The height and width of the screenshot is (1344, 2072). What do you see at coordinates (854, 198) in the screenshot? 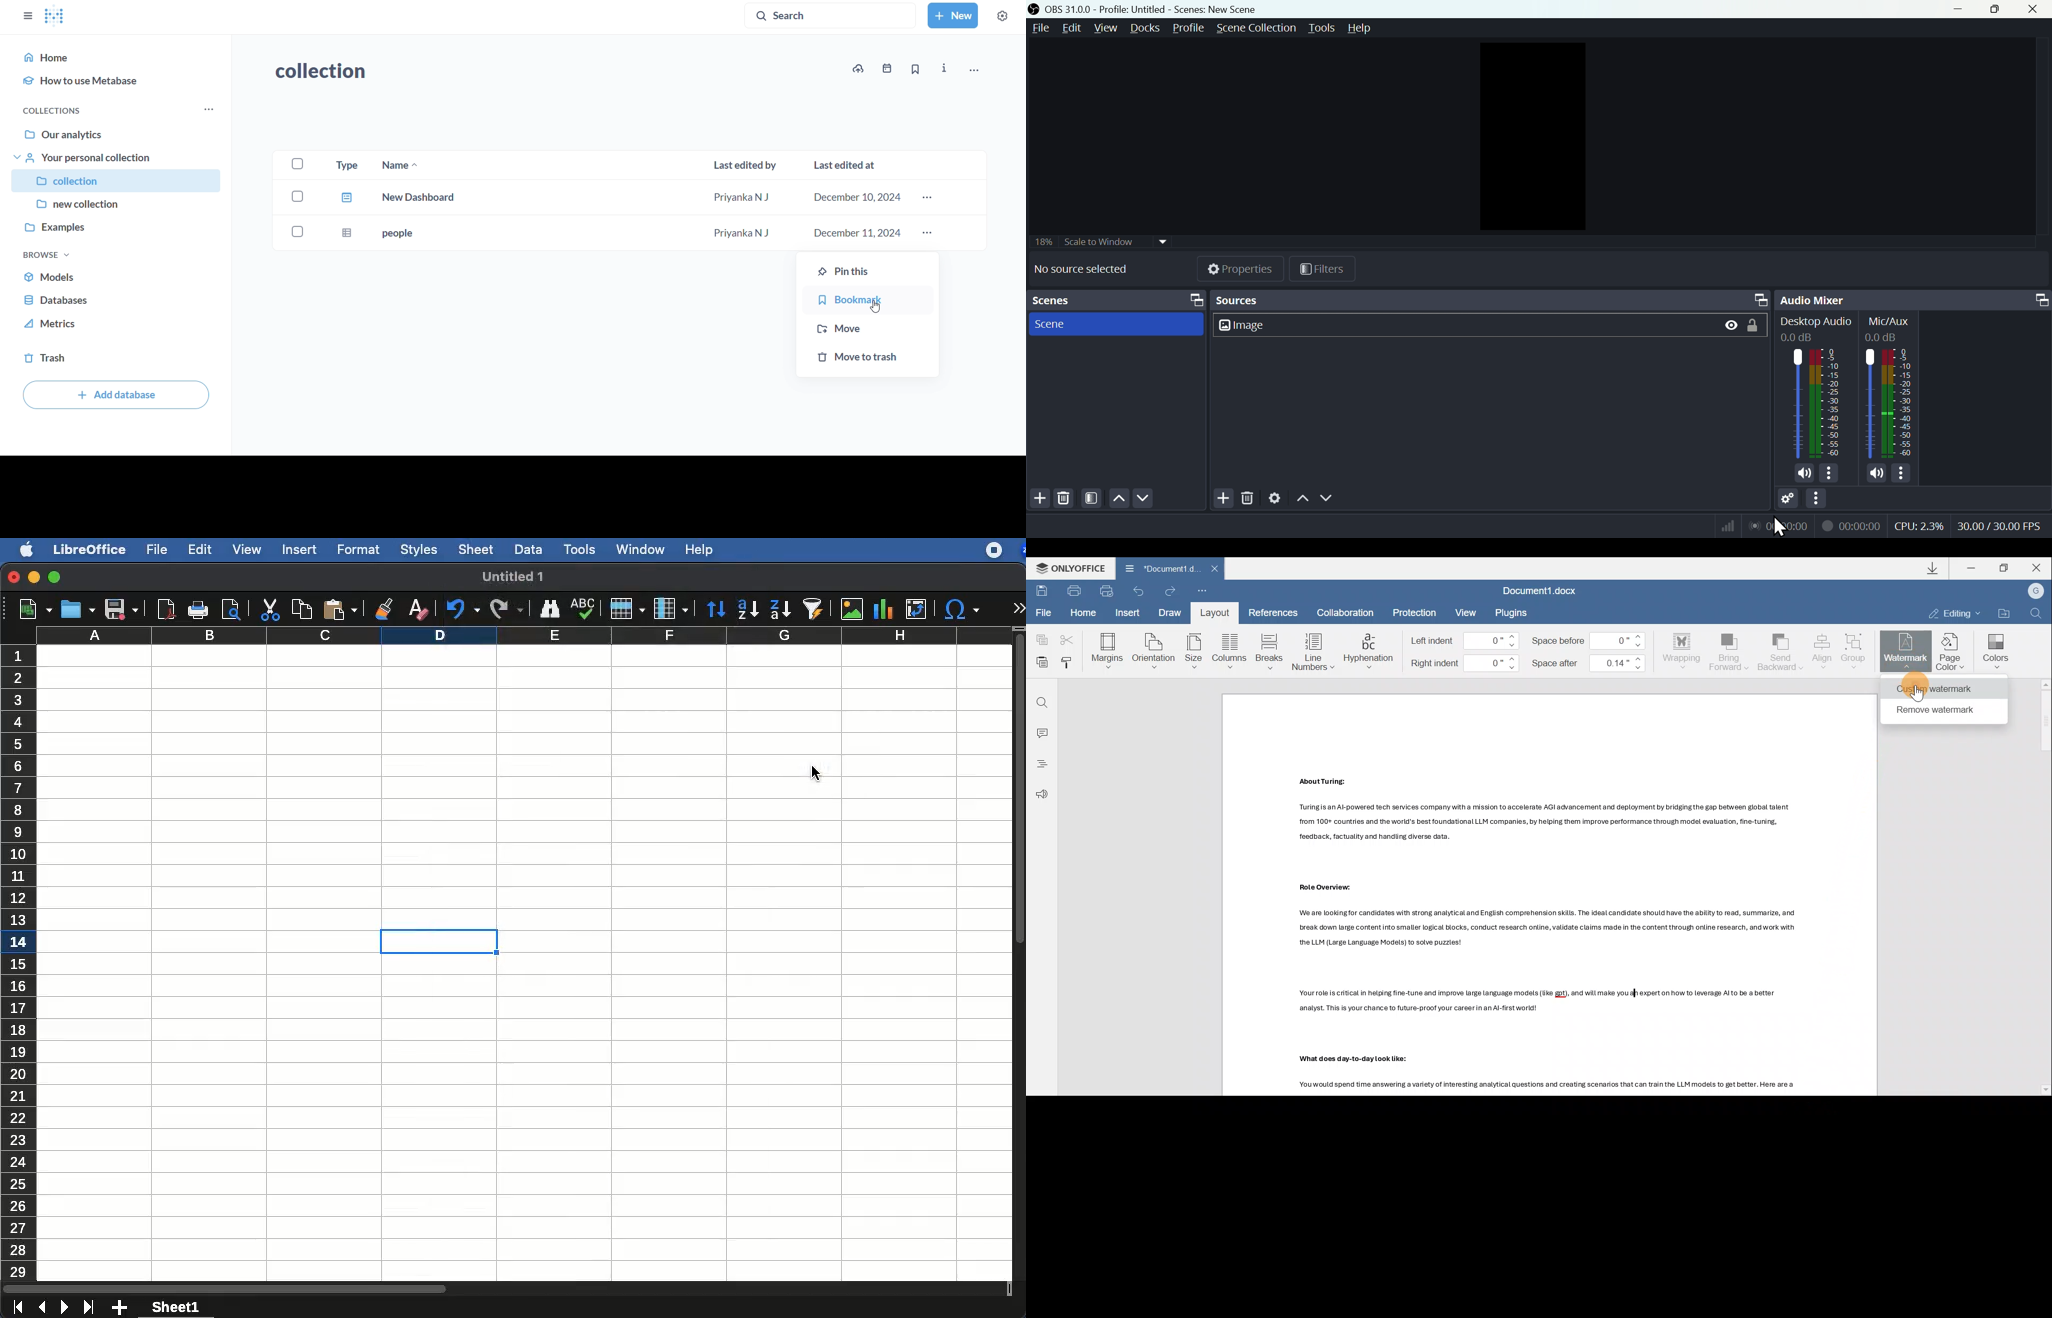
I see `december 10,2024` at bounding box center [854, 198].